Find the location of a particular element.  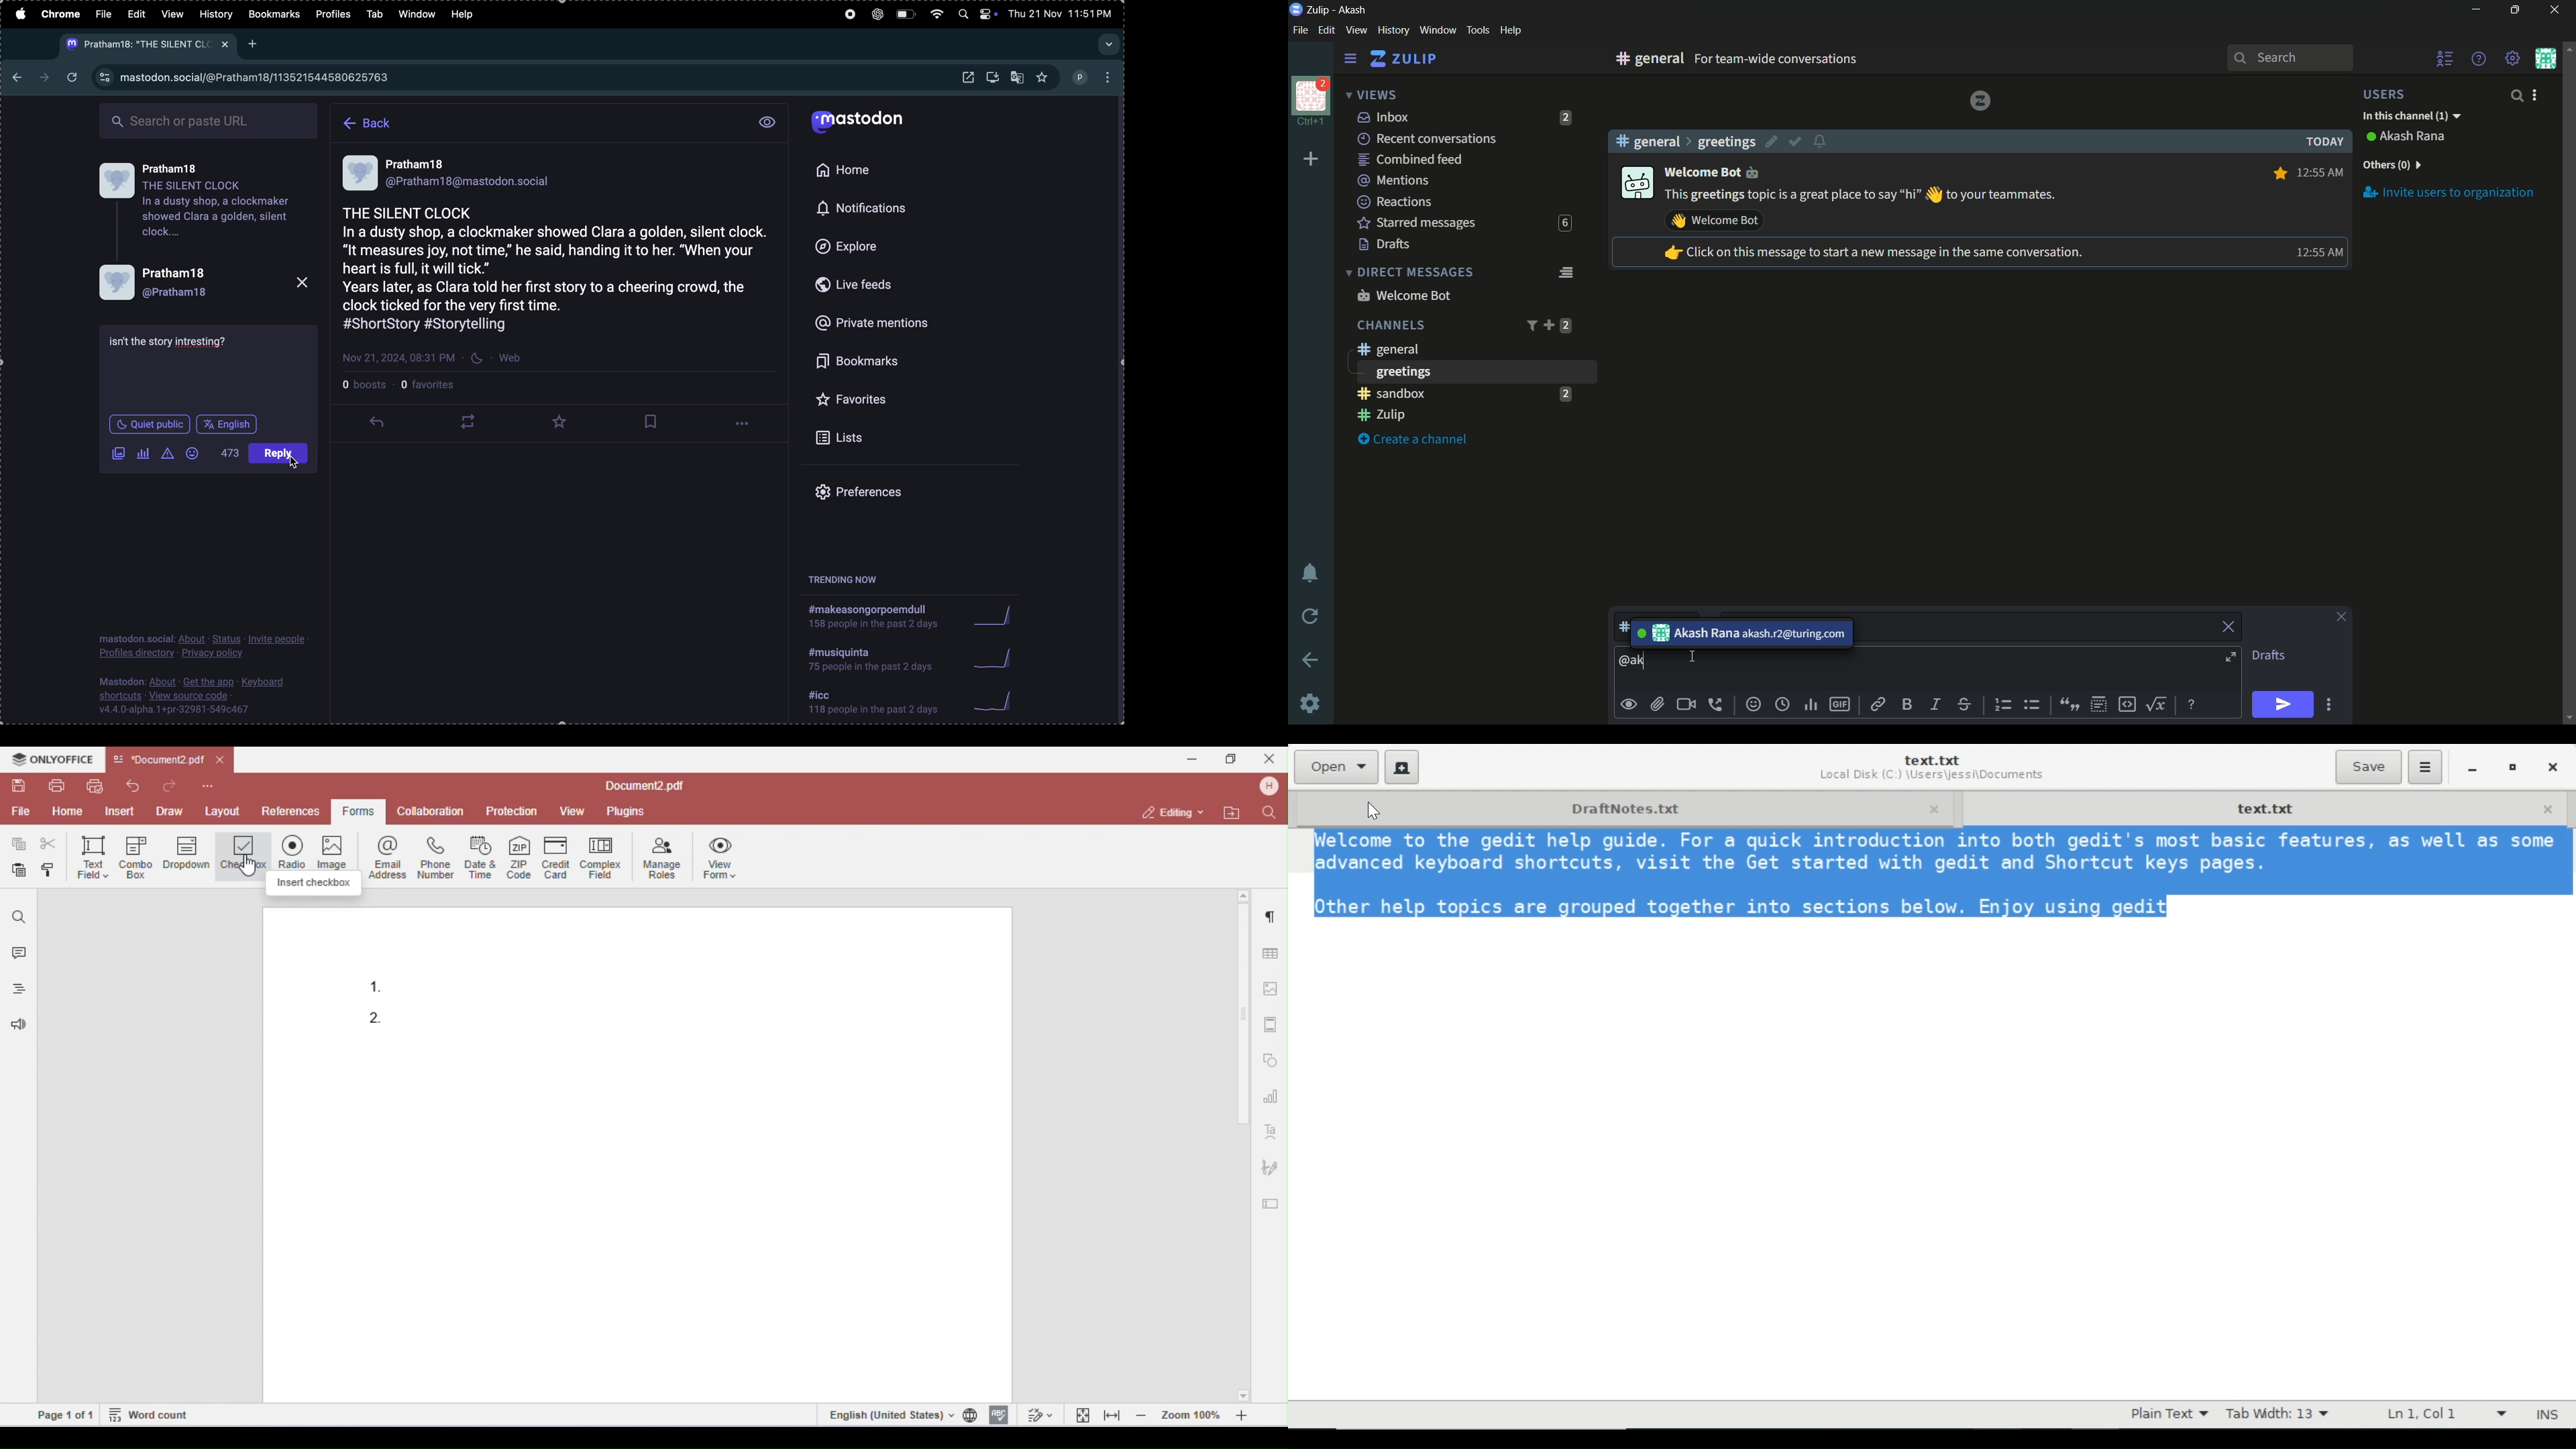

create a channel is located at coordinates (1416, 440).